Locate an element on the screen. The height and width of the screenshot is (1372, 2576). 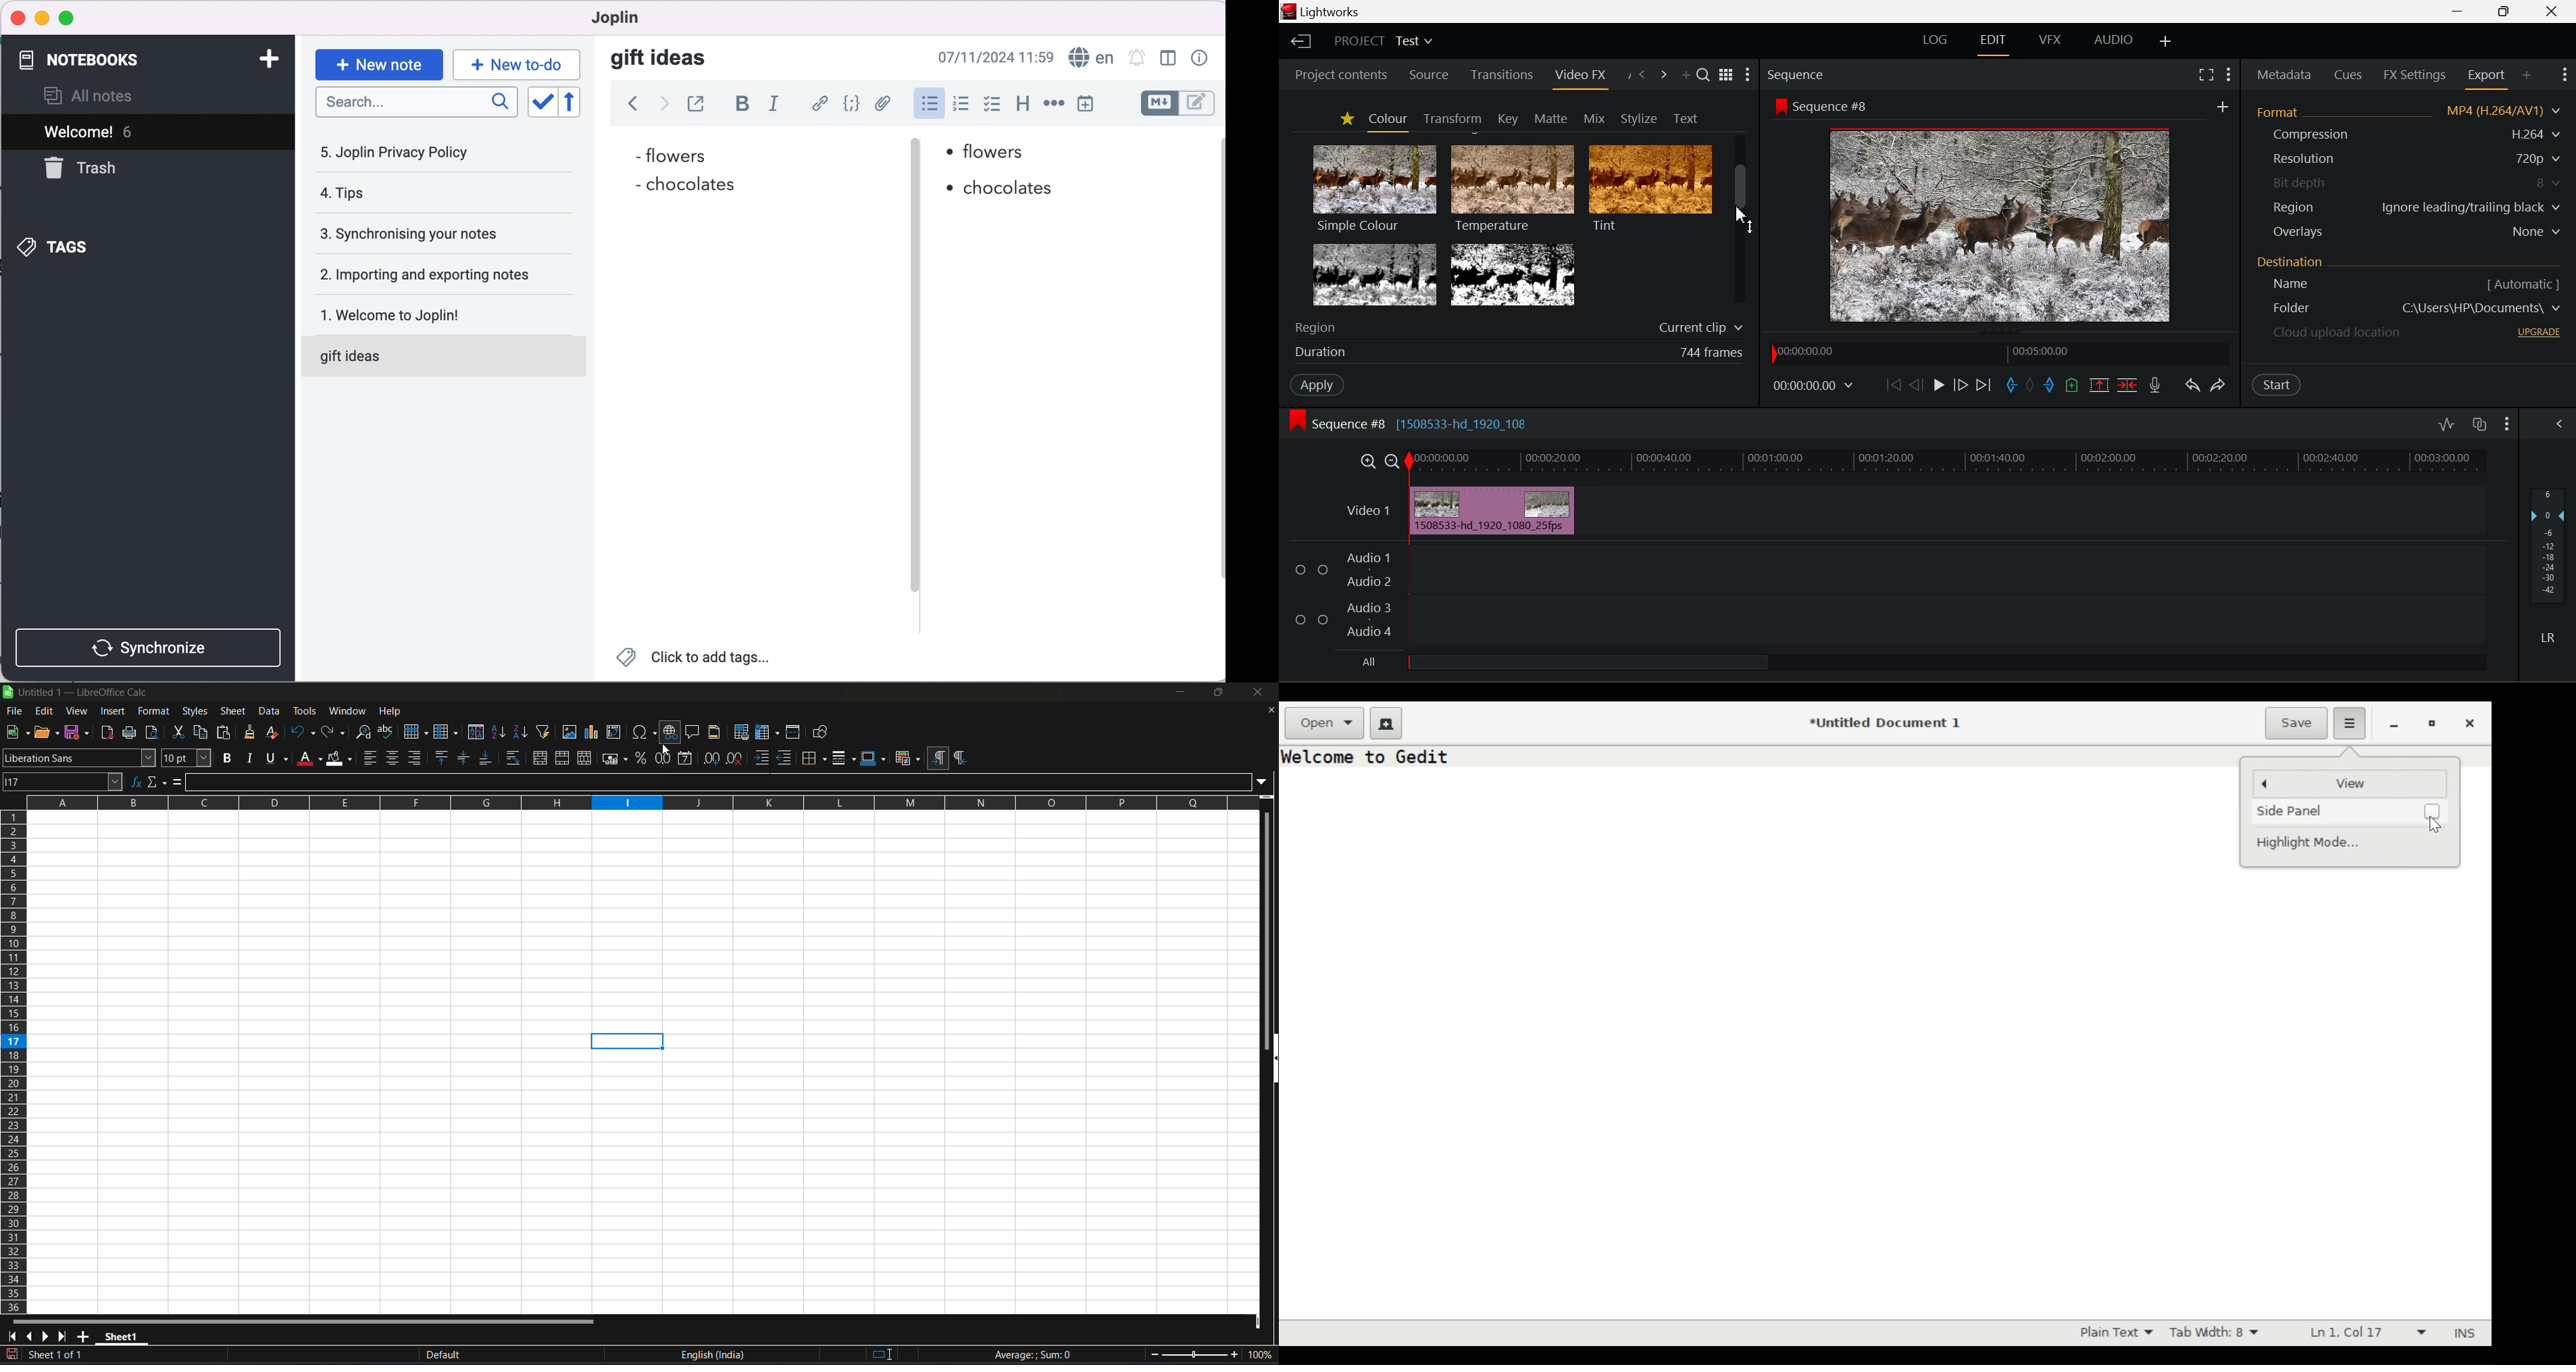
Two Tone is located at coordinates (1511, 274).